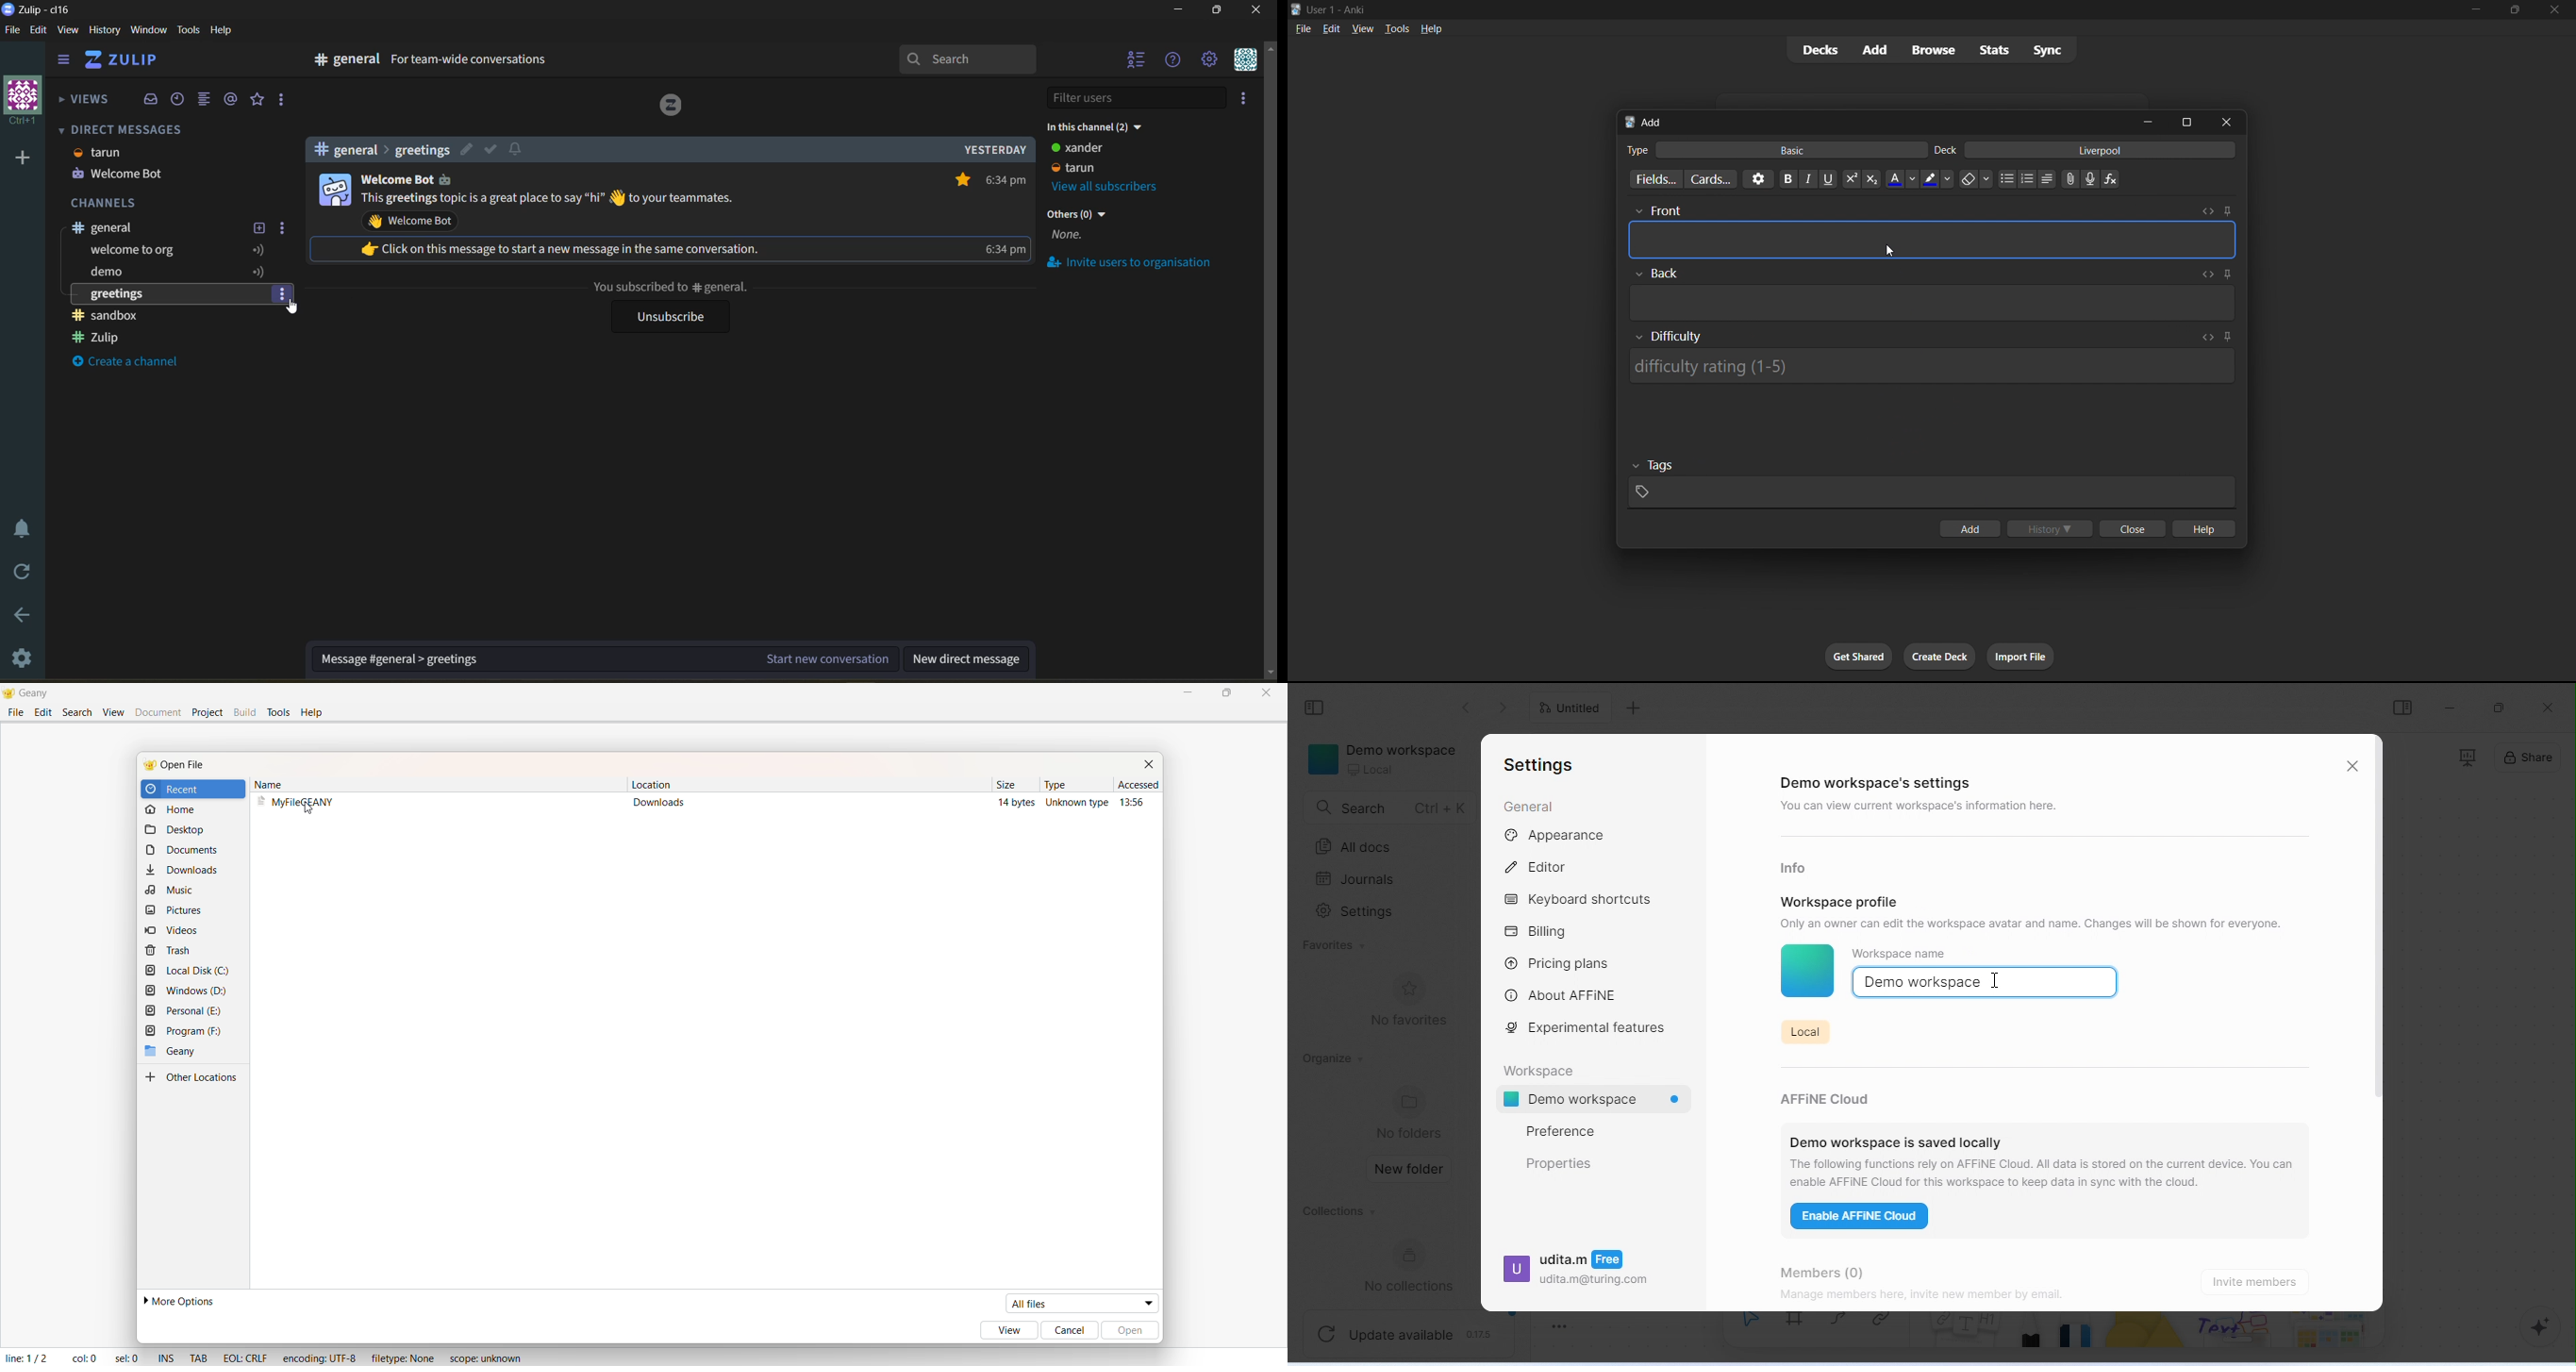  What do you see at coordinates (960, 178) in the screenshot?
I see `star` at bounding box center [960, 178].